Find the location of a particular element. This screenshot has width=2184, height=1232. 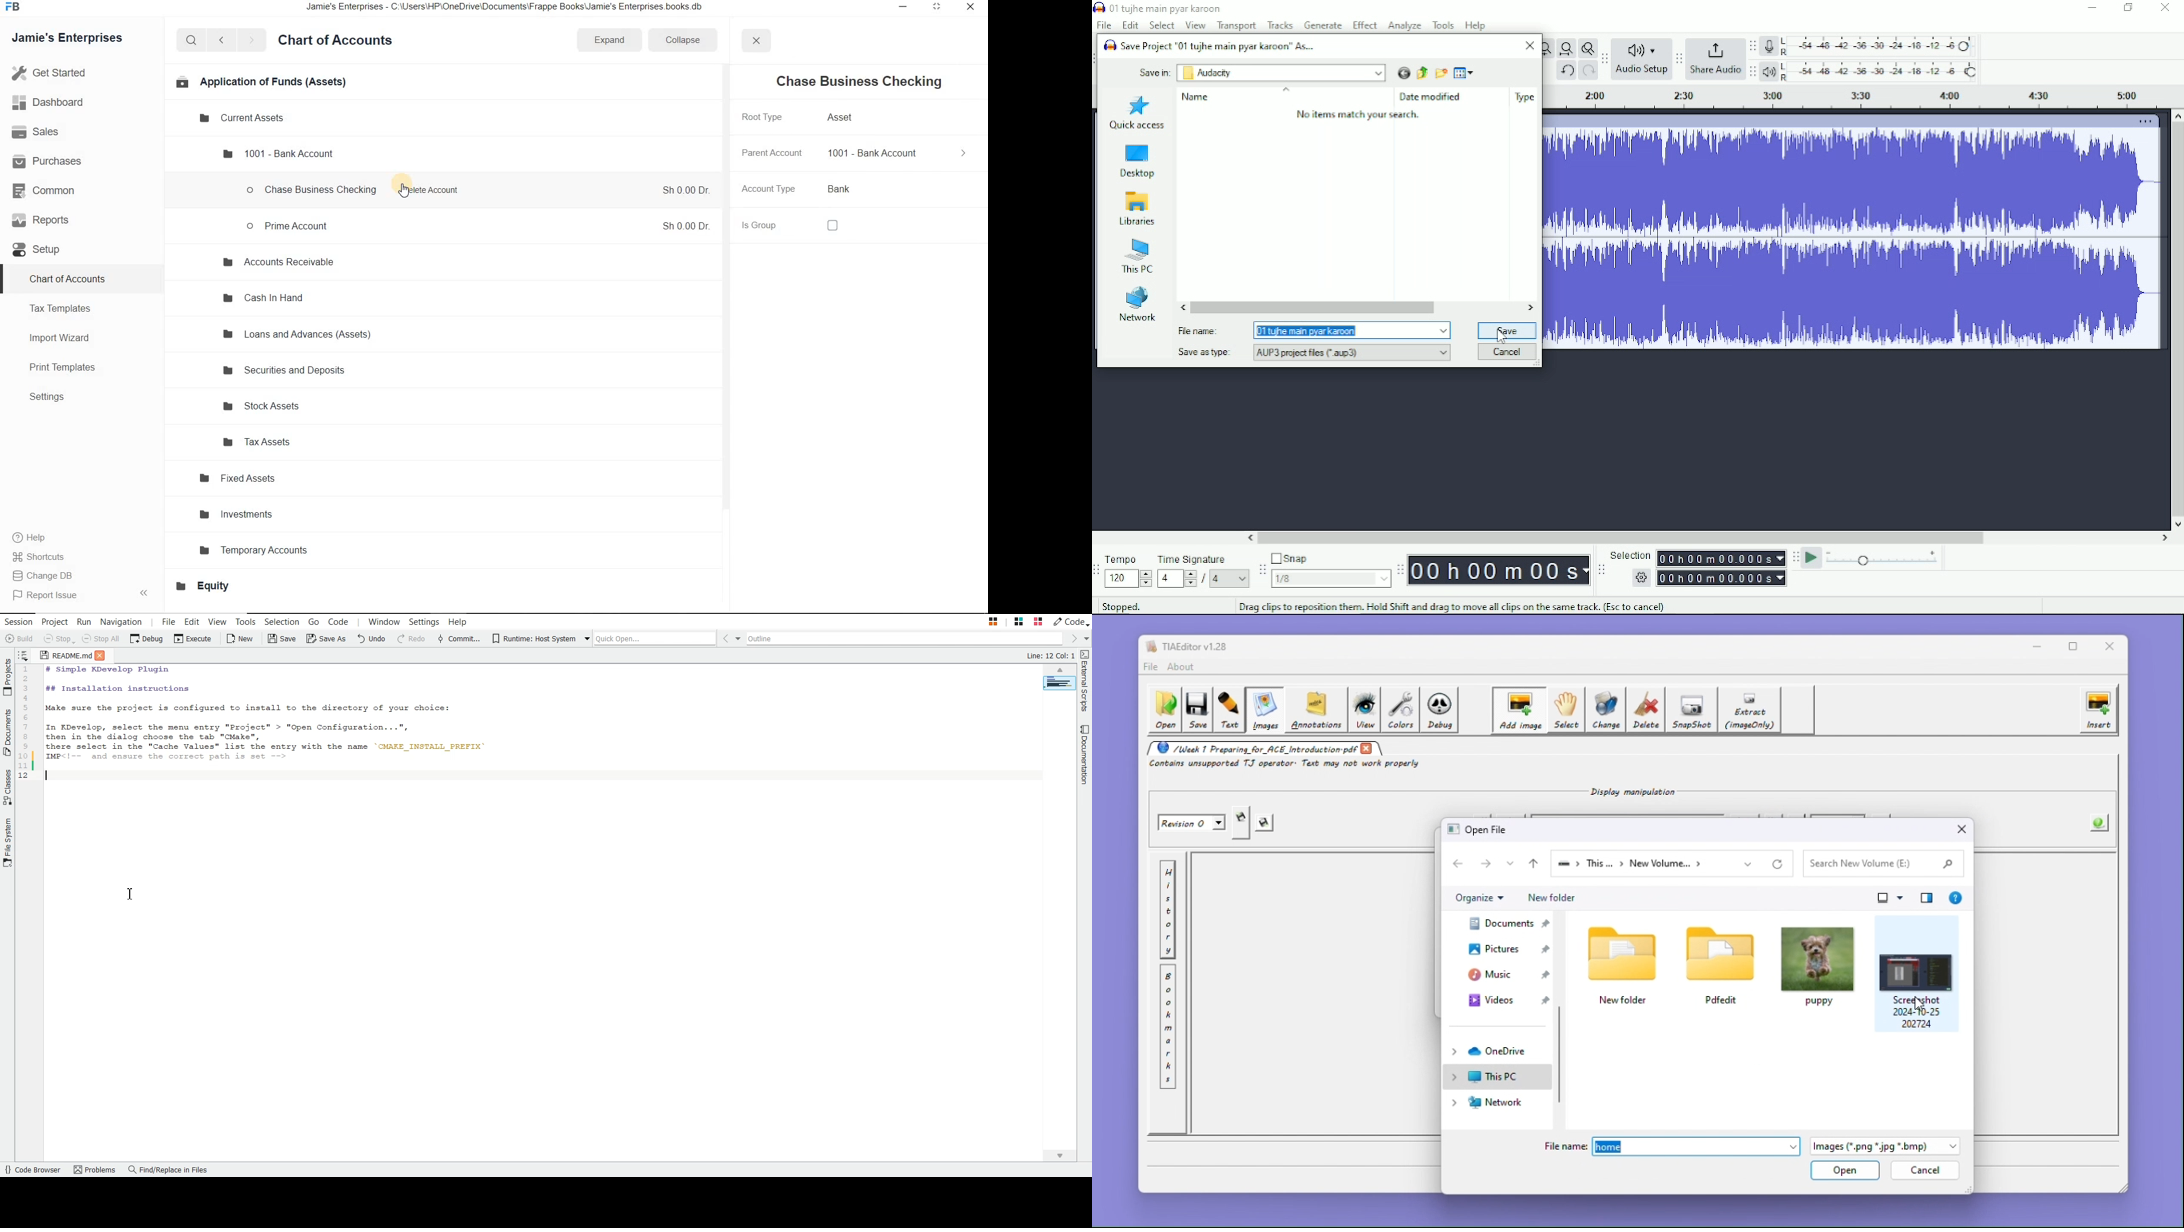

off is located at coordinates (832, 226).